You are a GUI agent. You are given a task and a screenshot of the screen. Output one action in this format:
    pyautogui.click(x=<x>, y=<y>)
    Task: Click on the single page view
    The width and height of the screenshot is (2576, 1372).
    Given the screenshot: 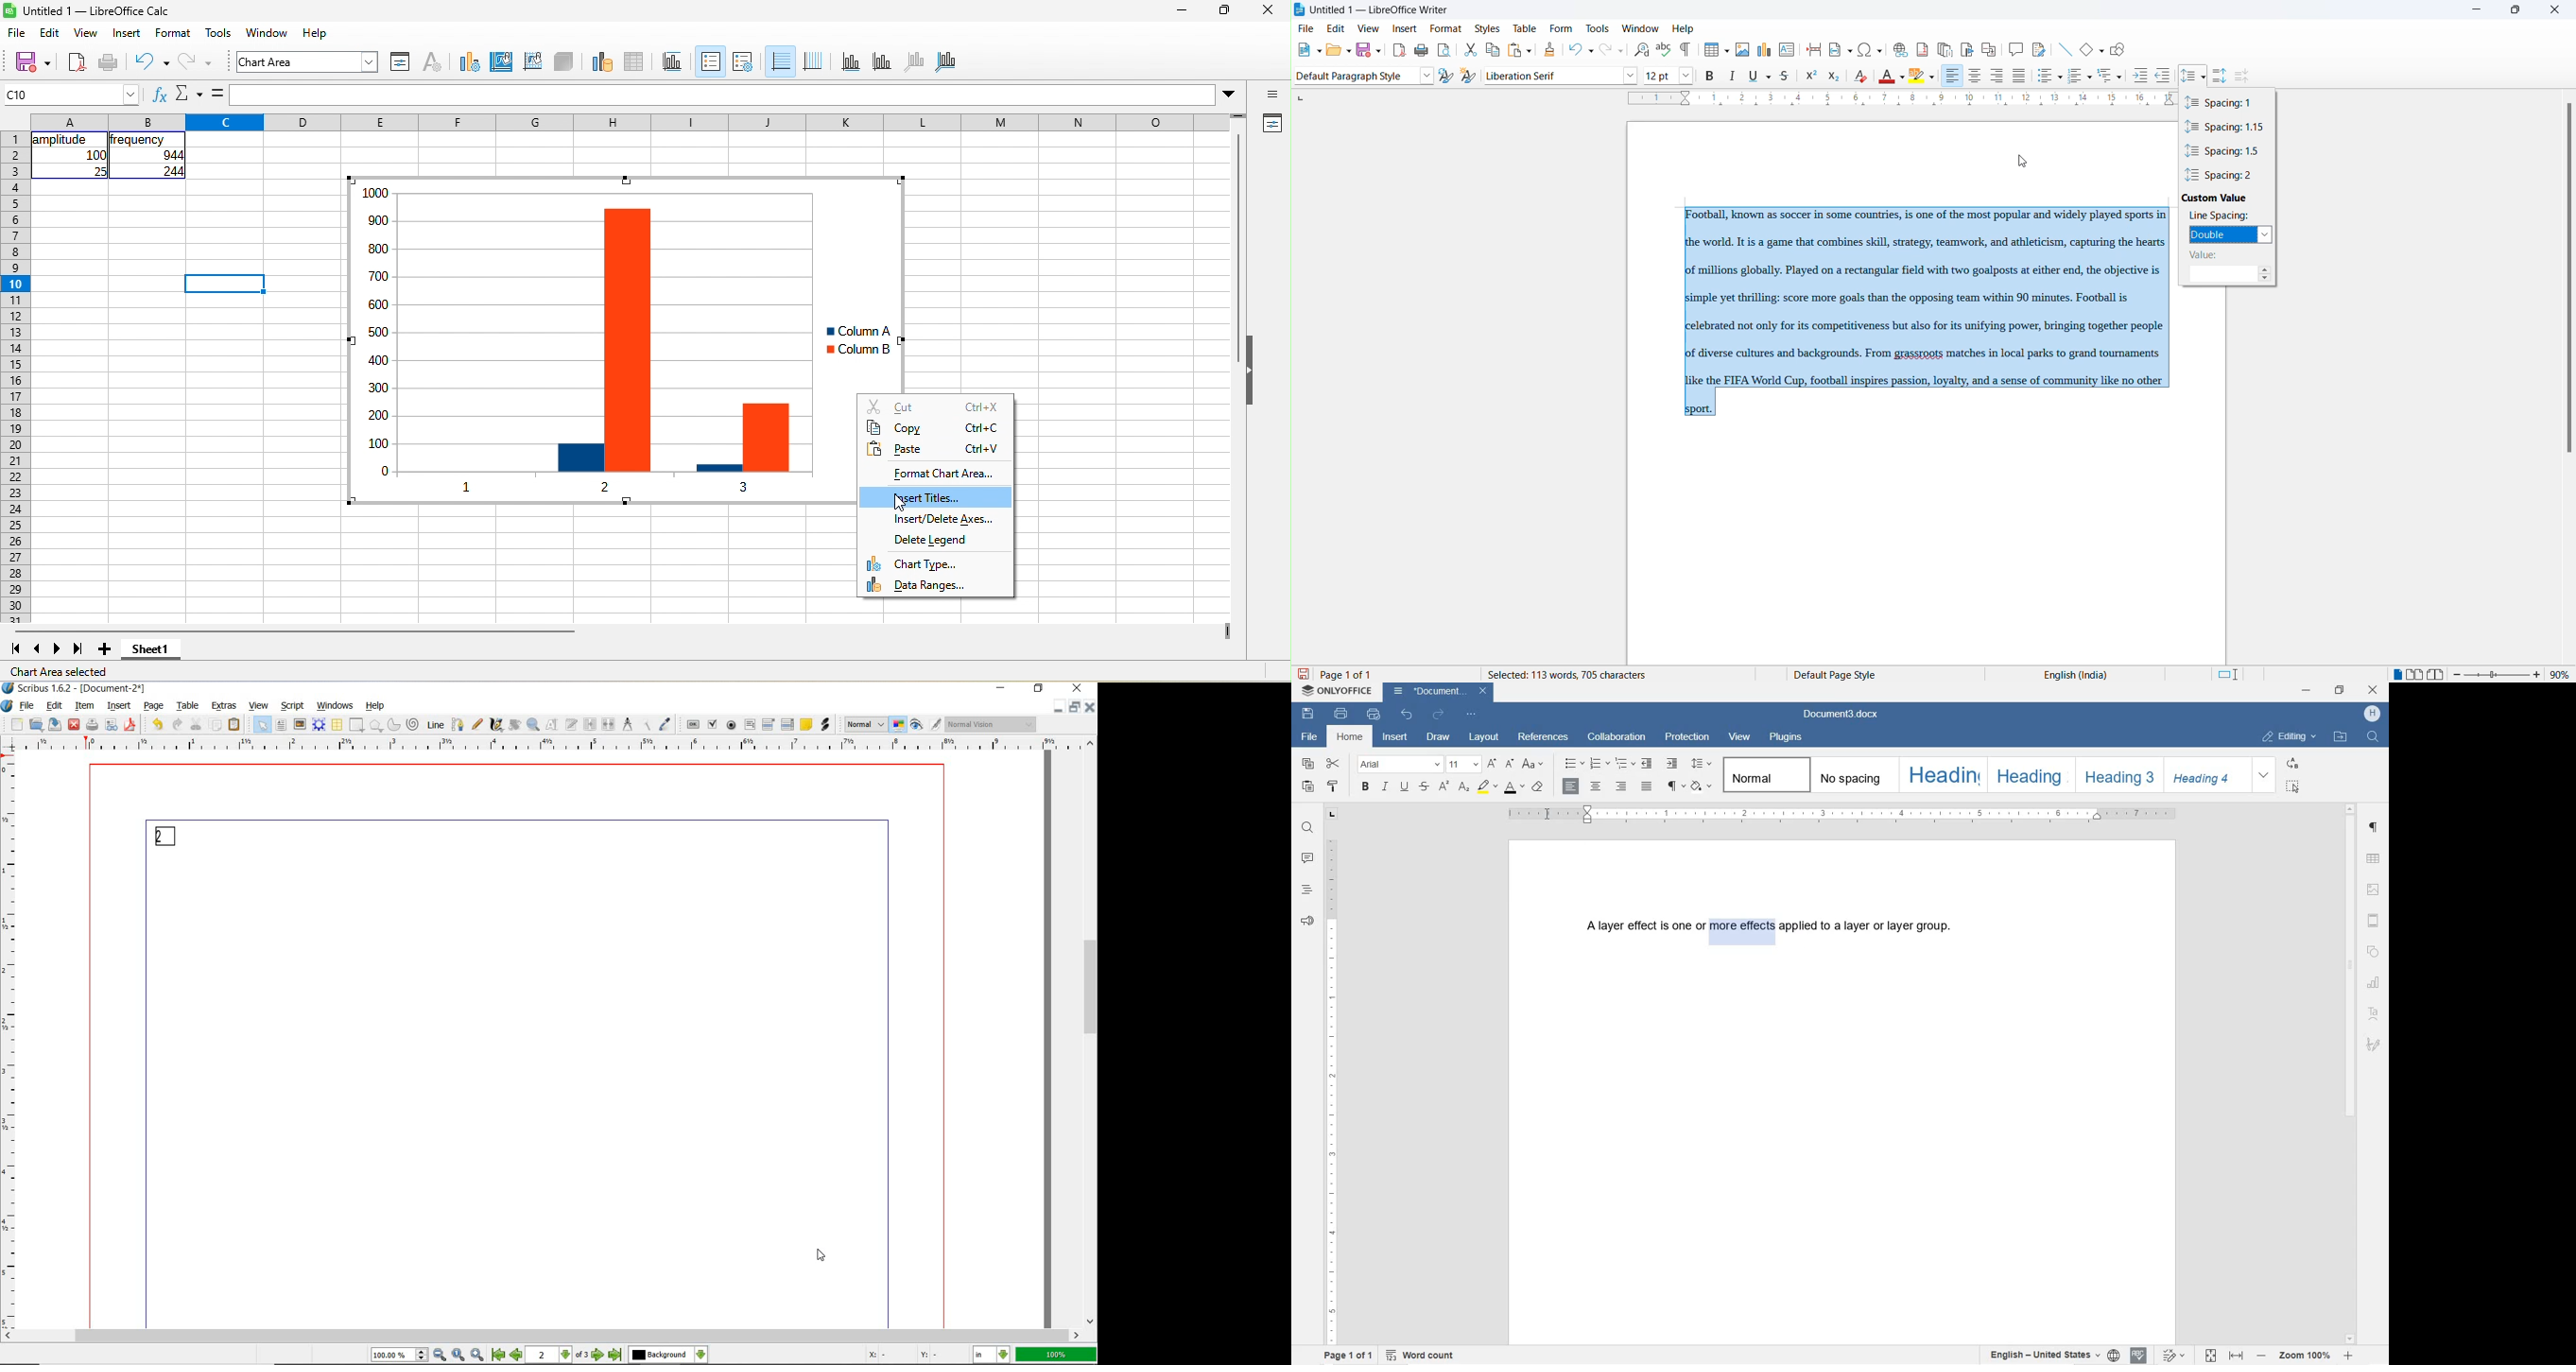 What is the action you would take?
    pyautogui.click(x=2395, y=674)
    